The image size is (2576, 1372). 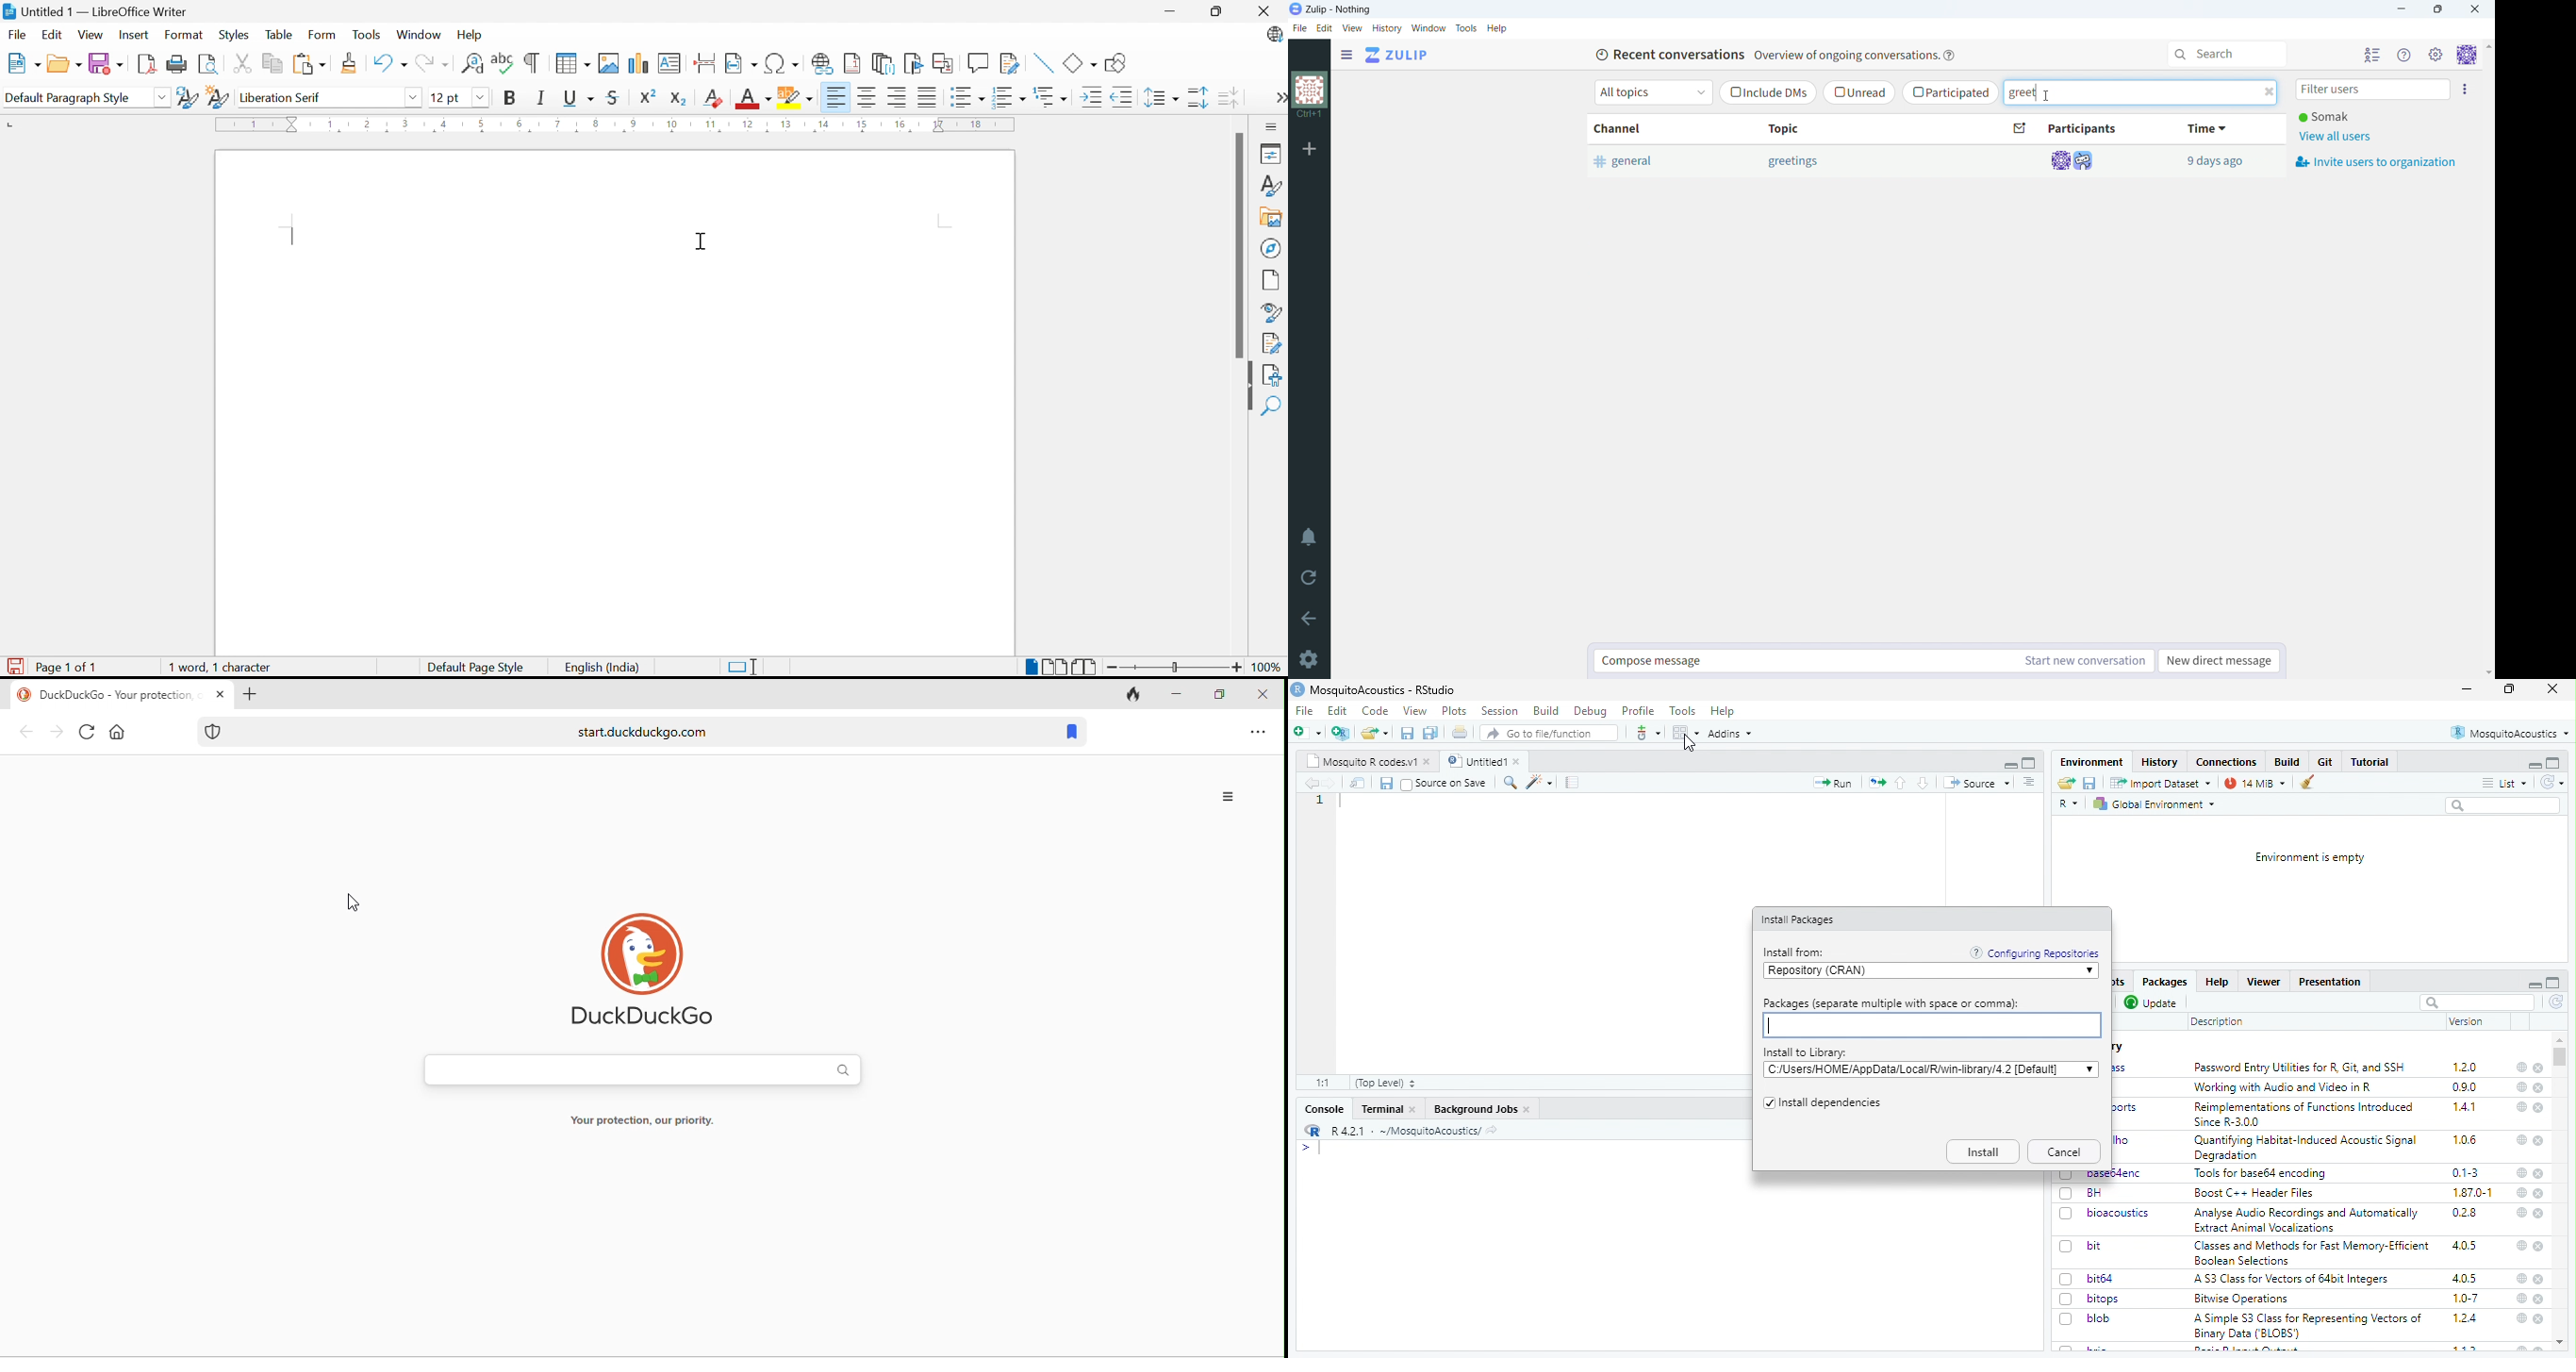 I want to click on Bitwise Operations, so click(x=2243, y=1300).